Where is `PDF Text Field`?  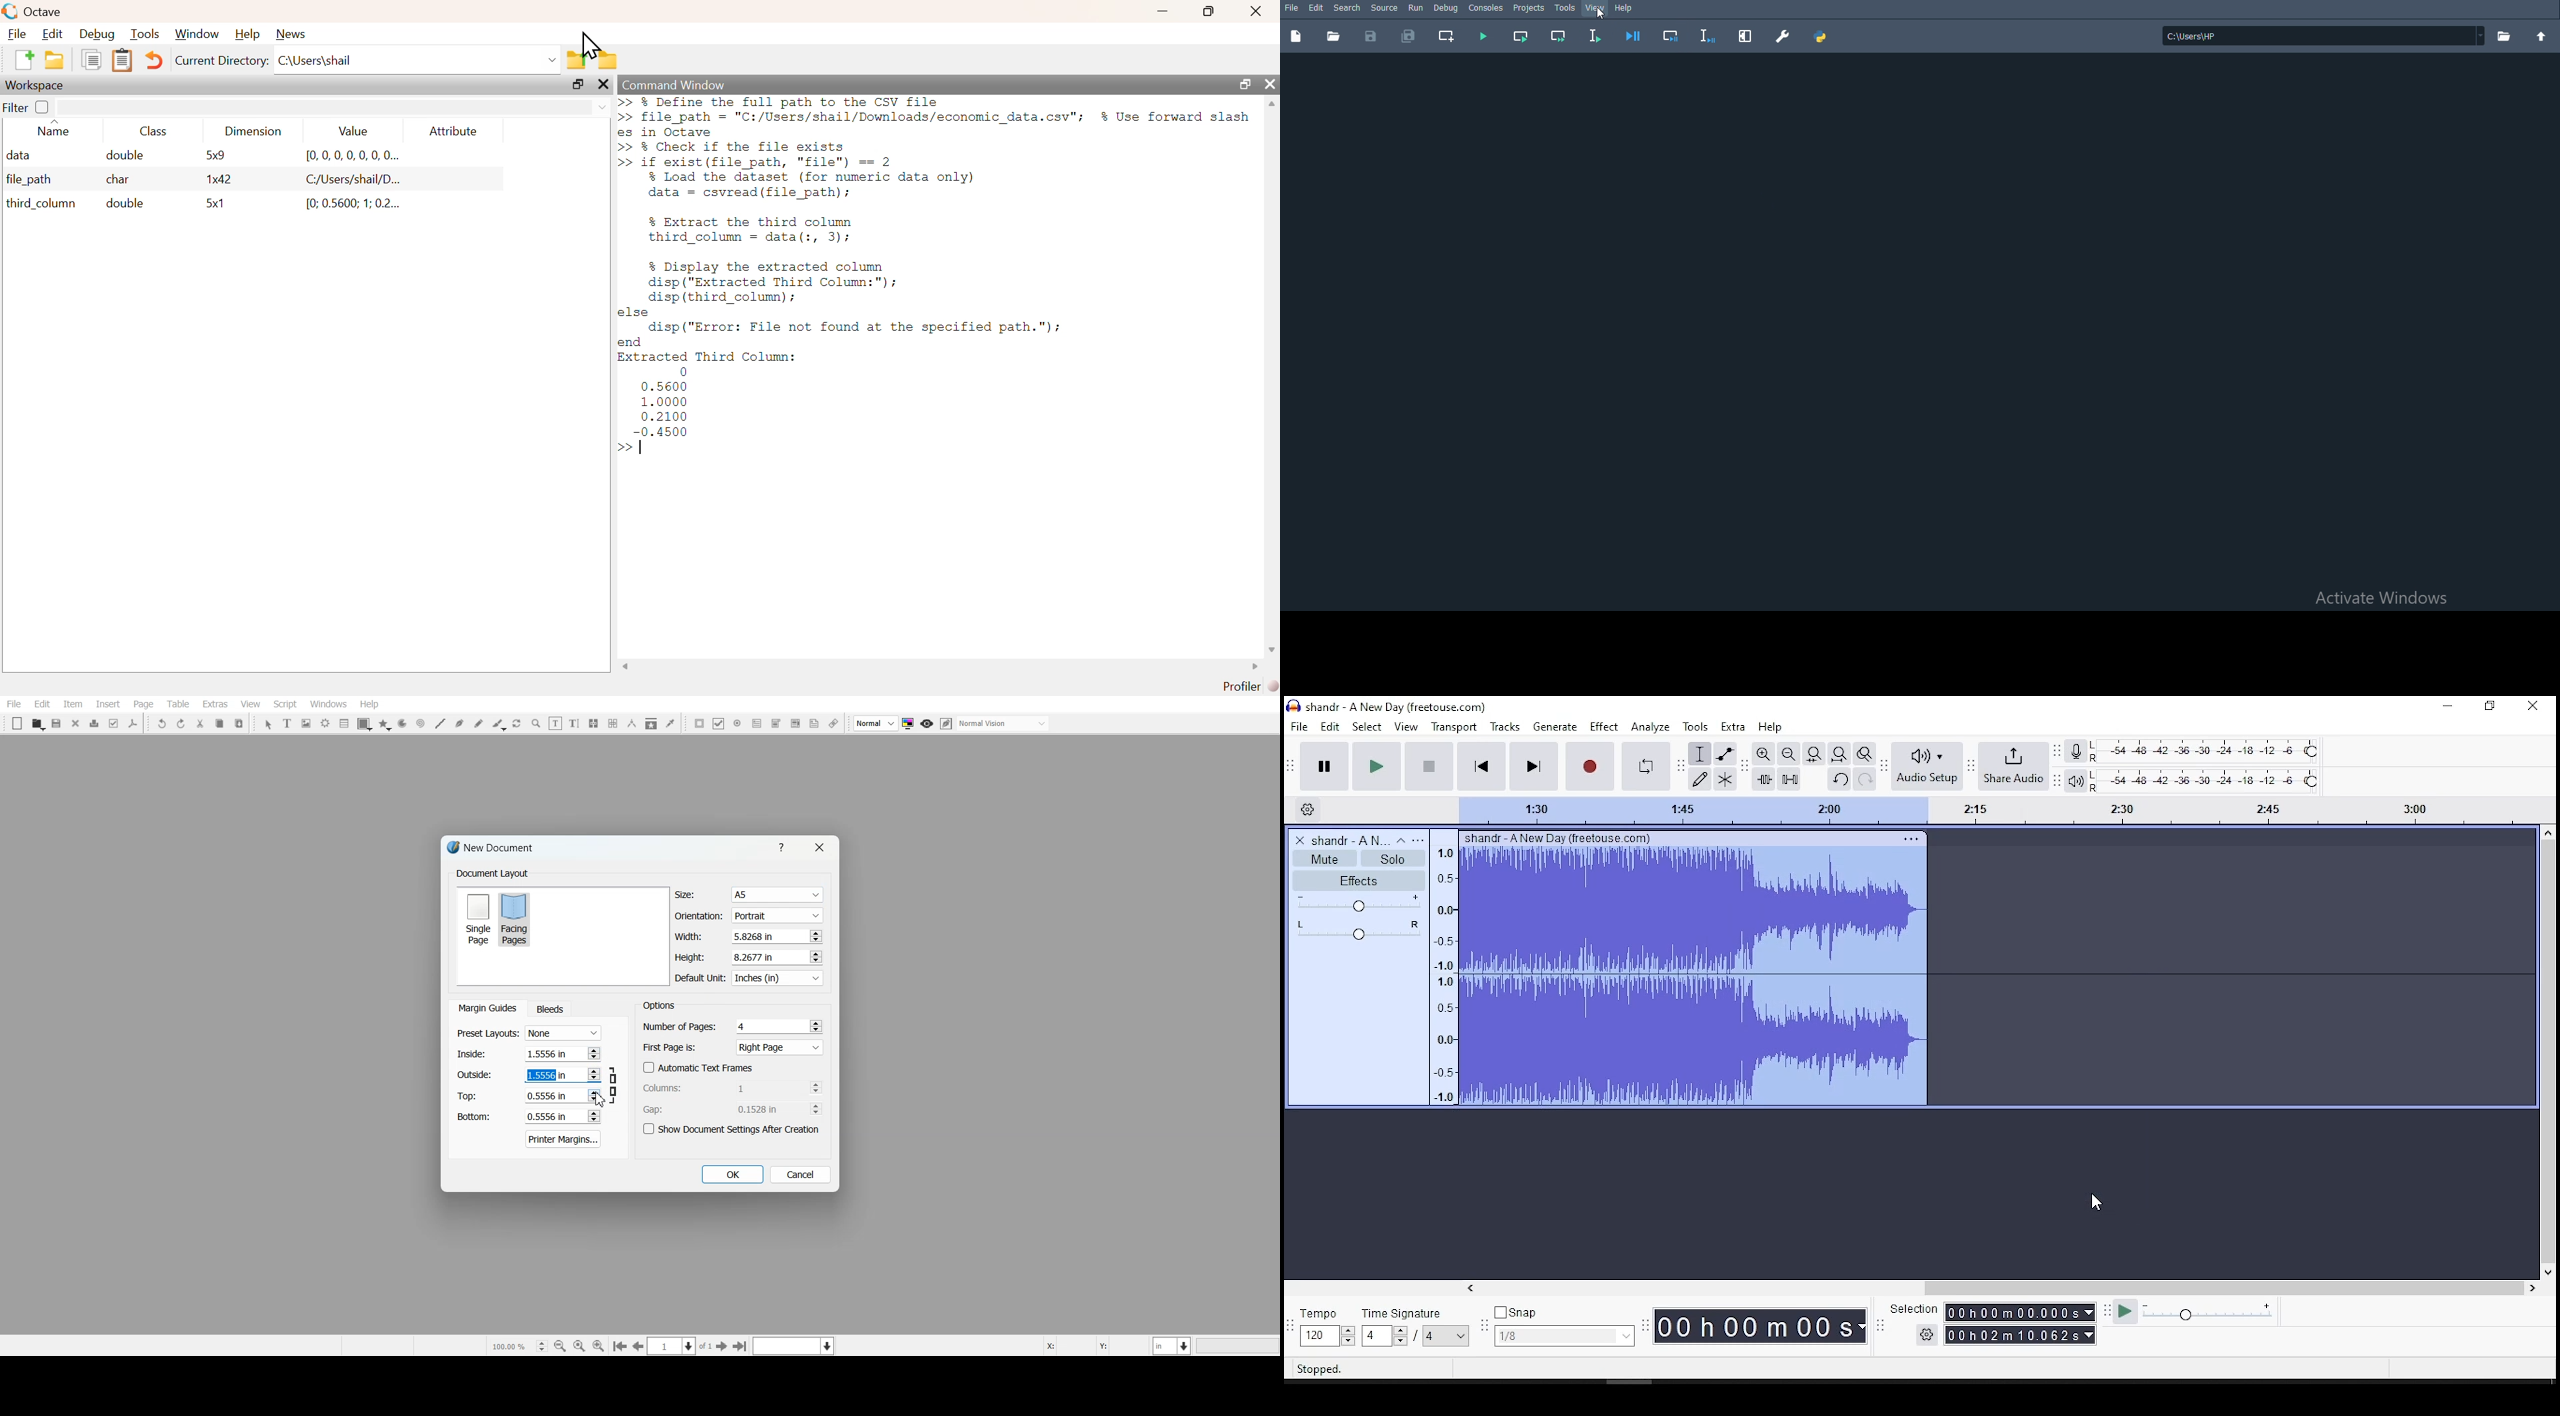
PDF Text Field is located at coordinates (757, 723).